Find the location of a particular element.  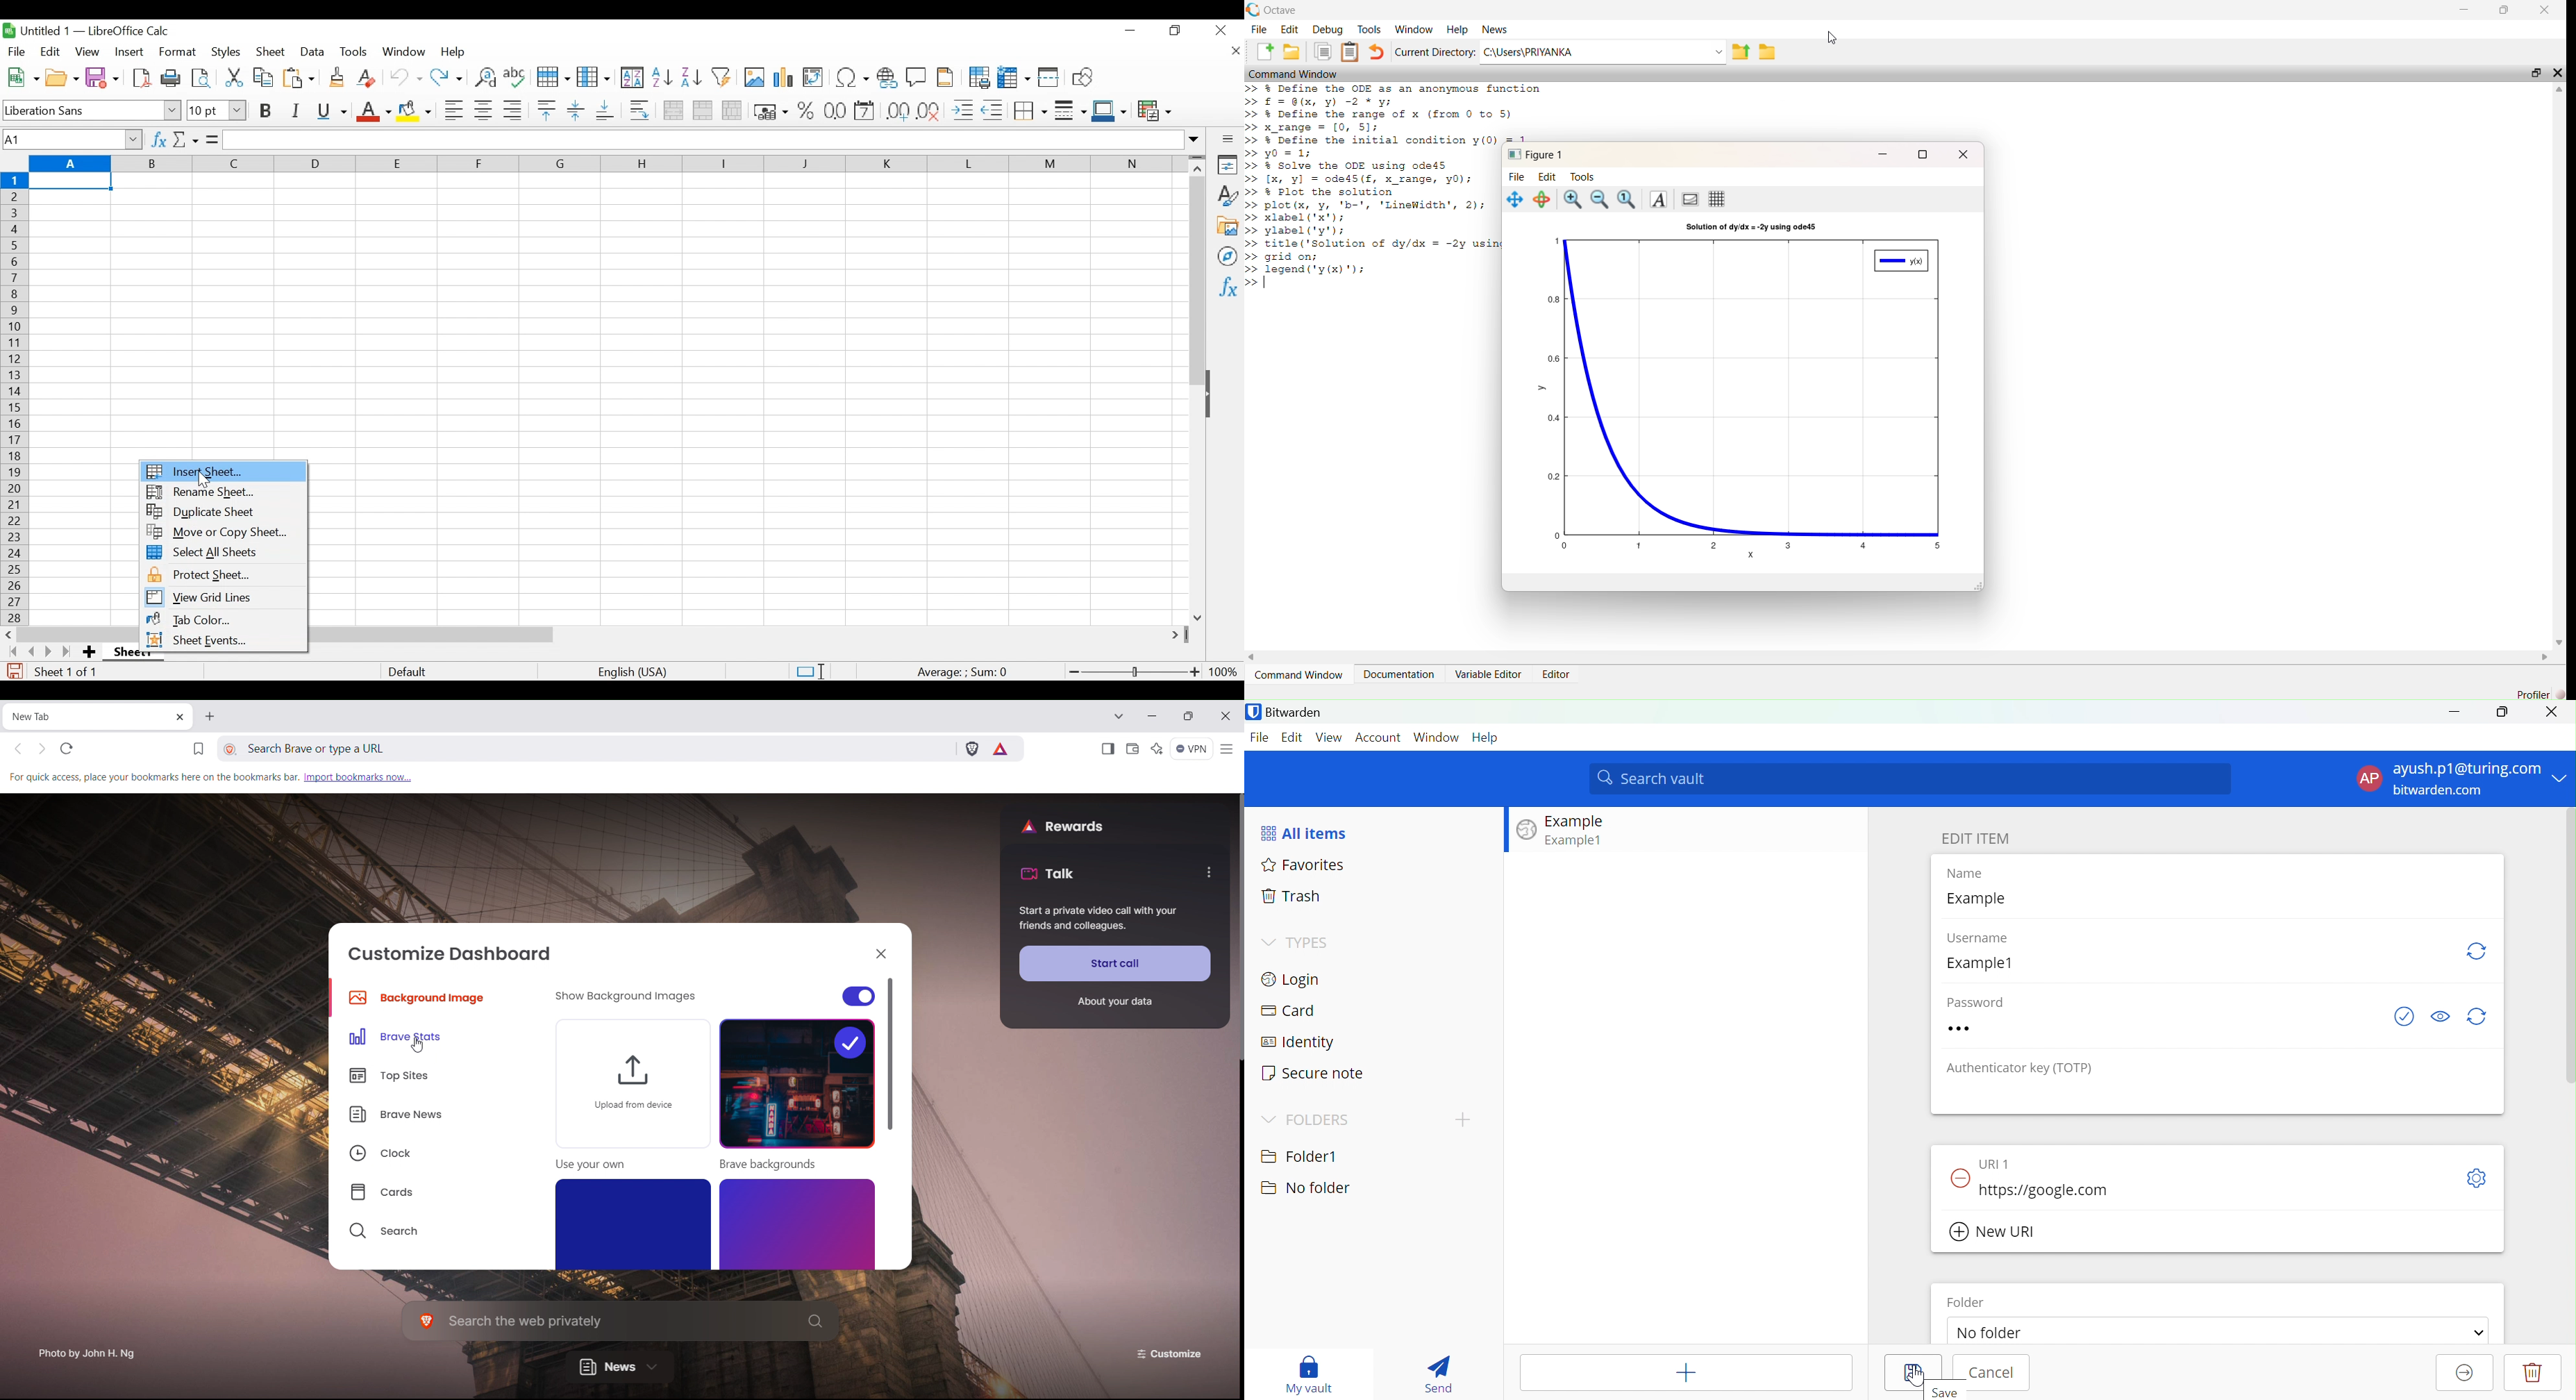

rewards is located at coordinates (1062, 825).